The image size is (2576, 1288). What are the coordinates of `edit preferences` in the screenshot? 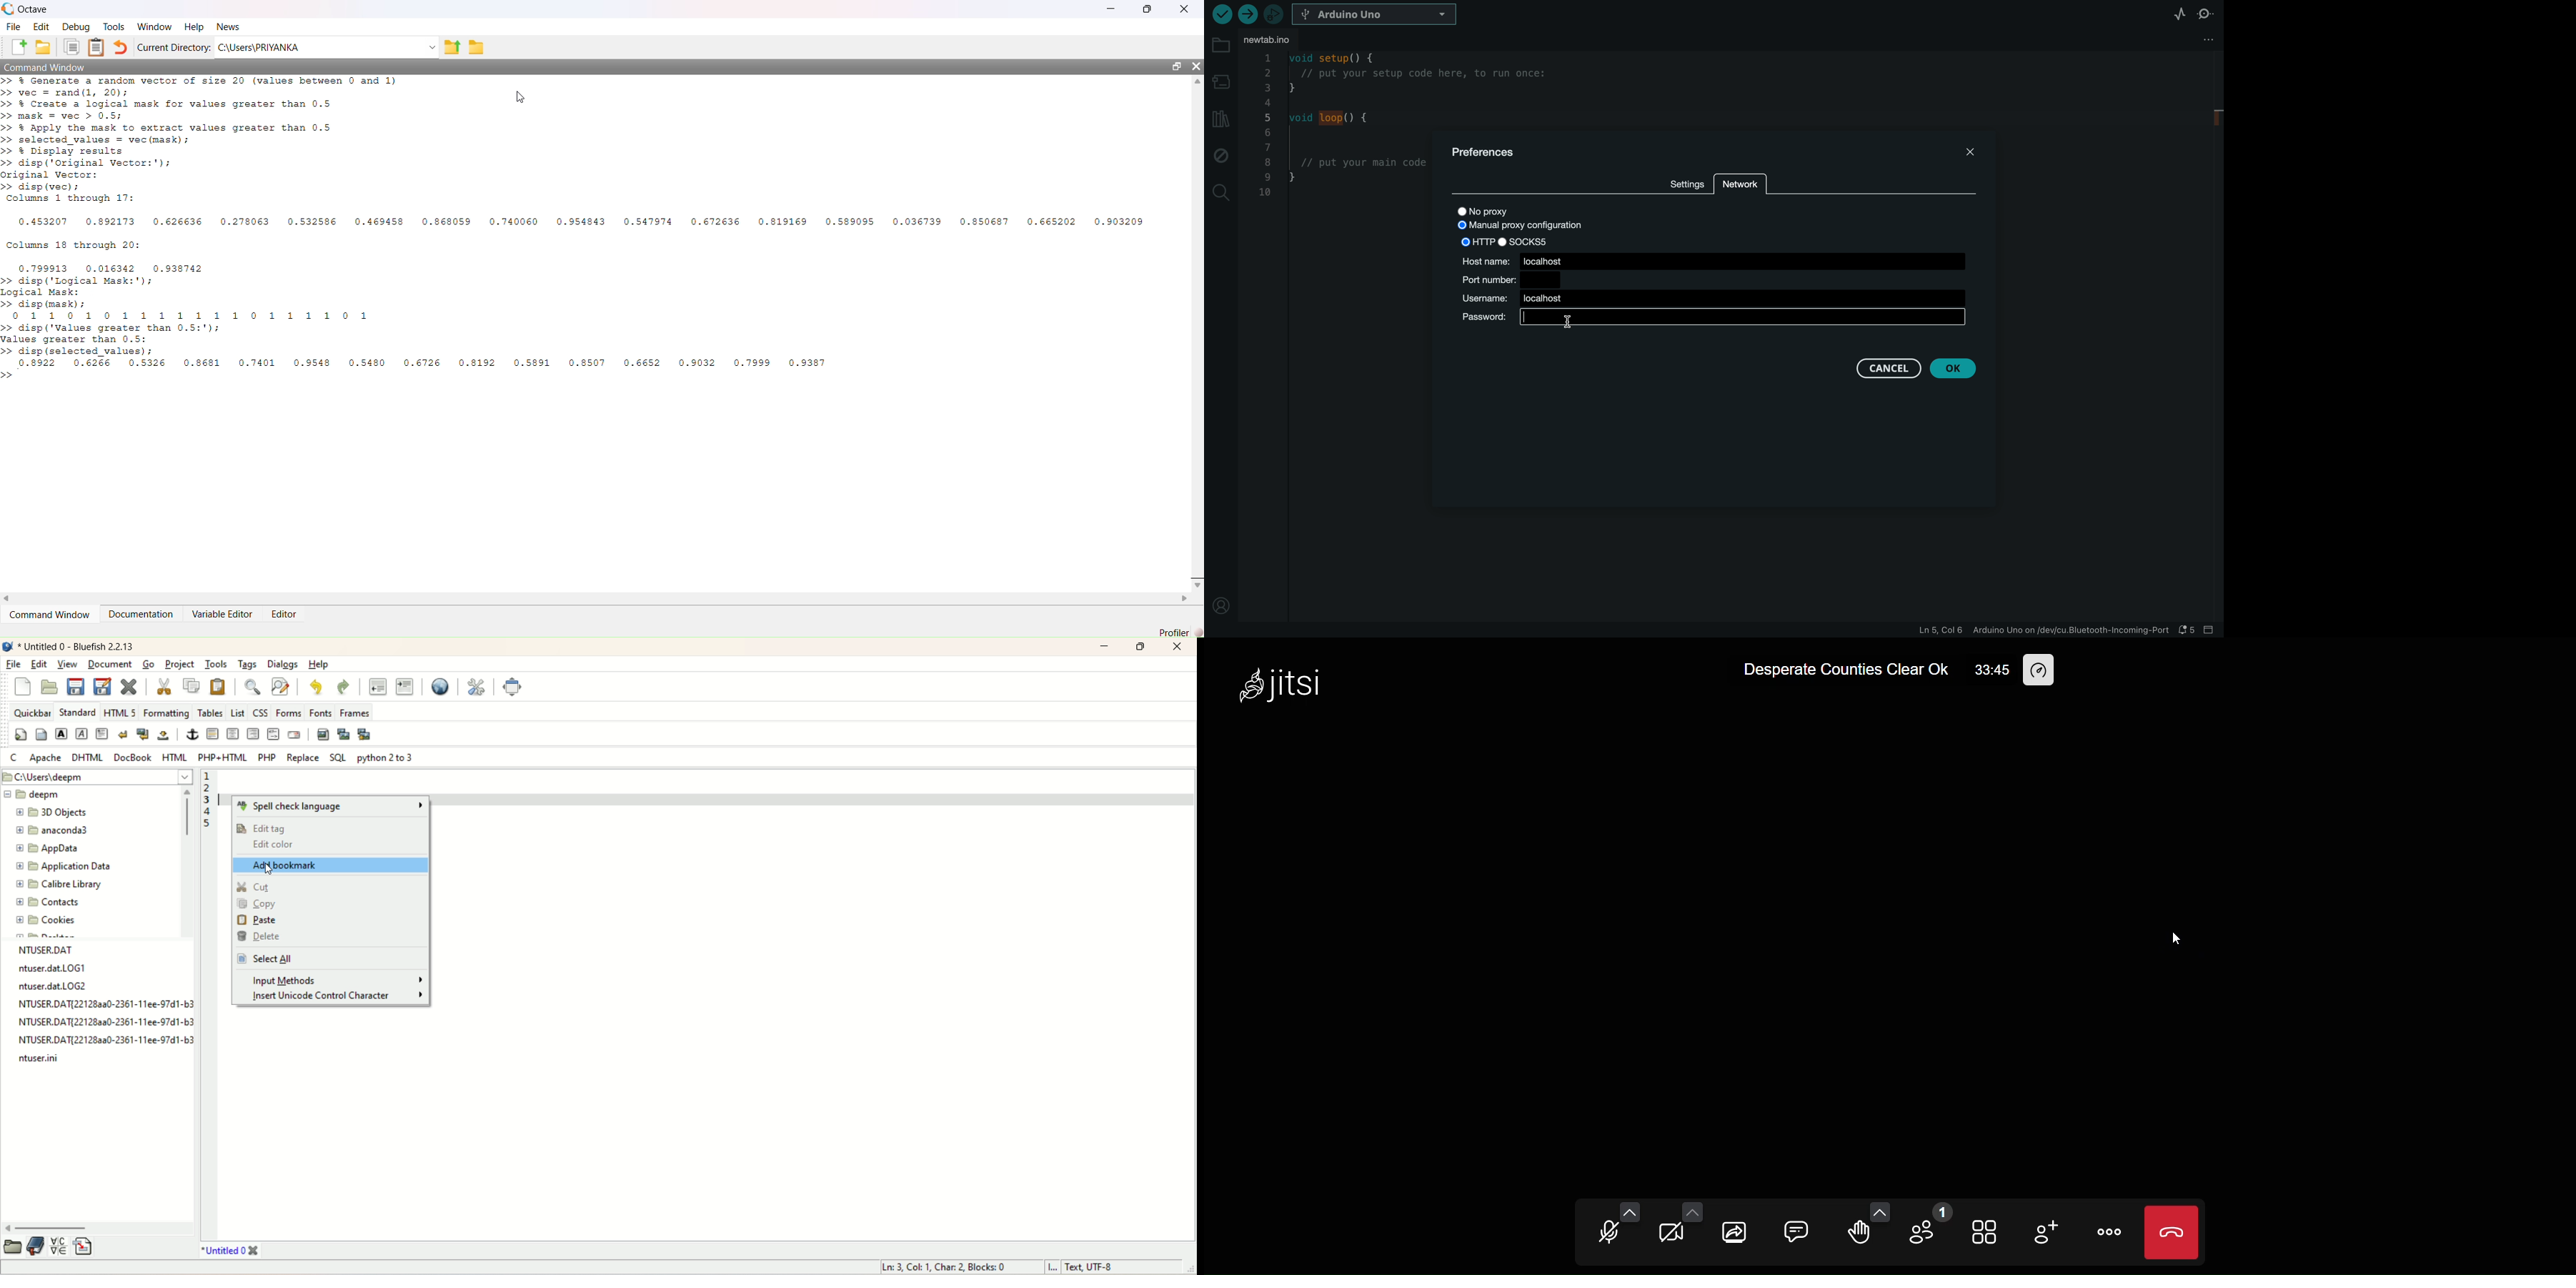 It's located at (475, 687).